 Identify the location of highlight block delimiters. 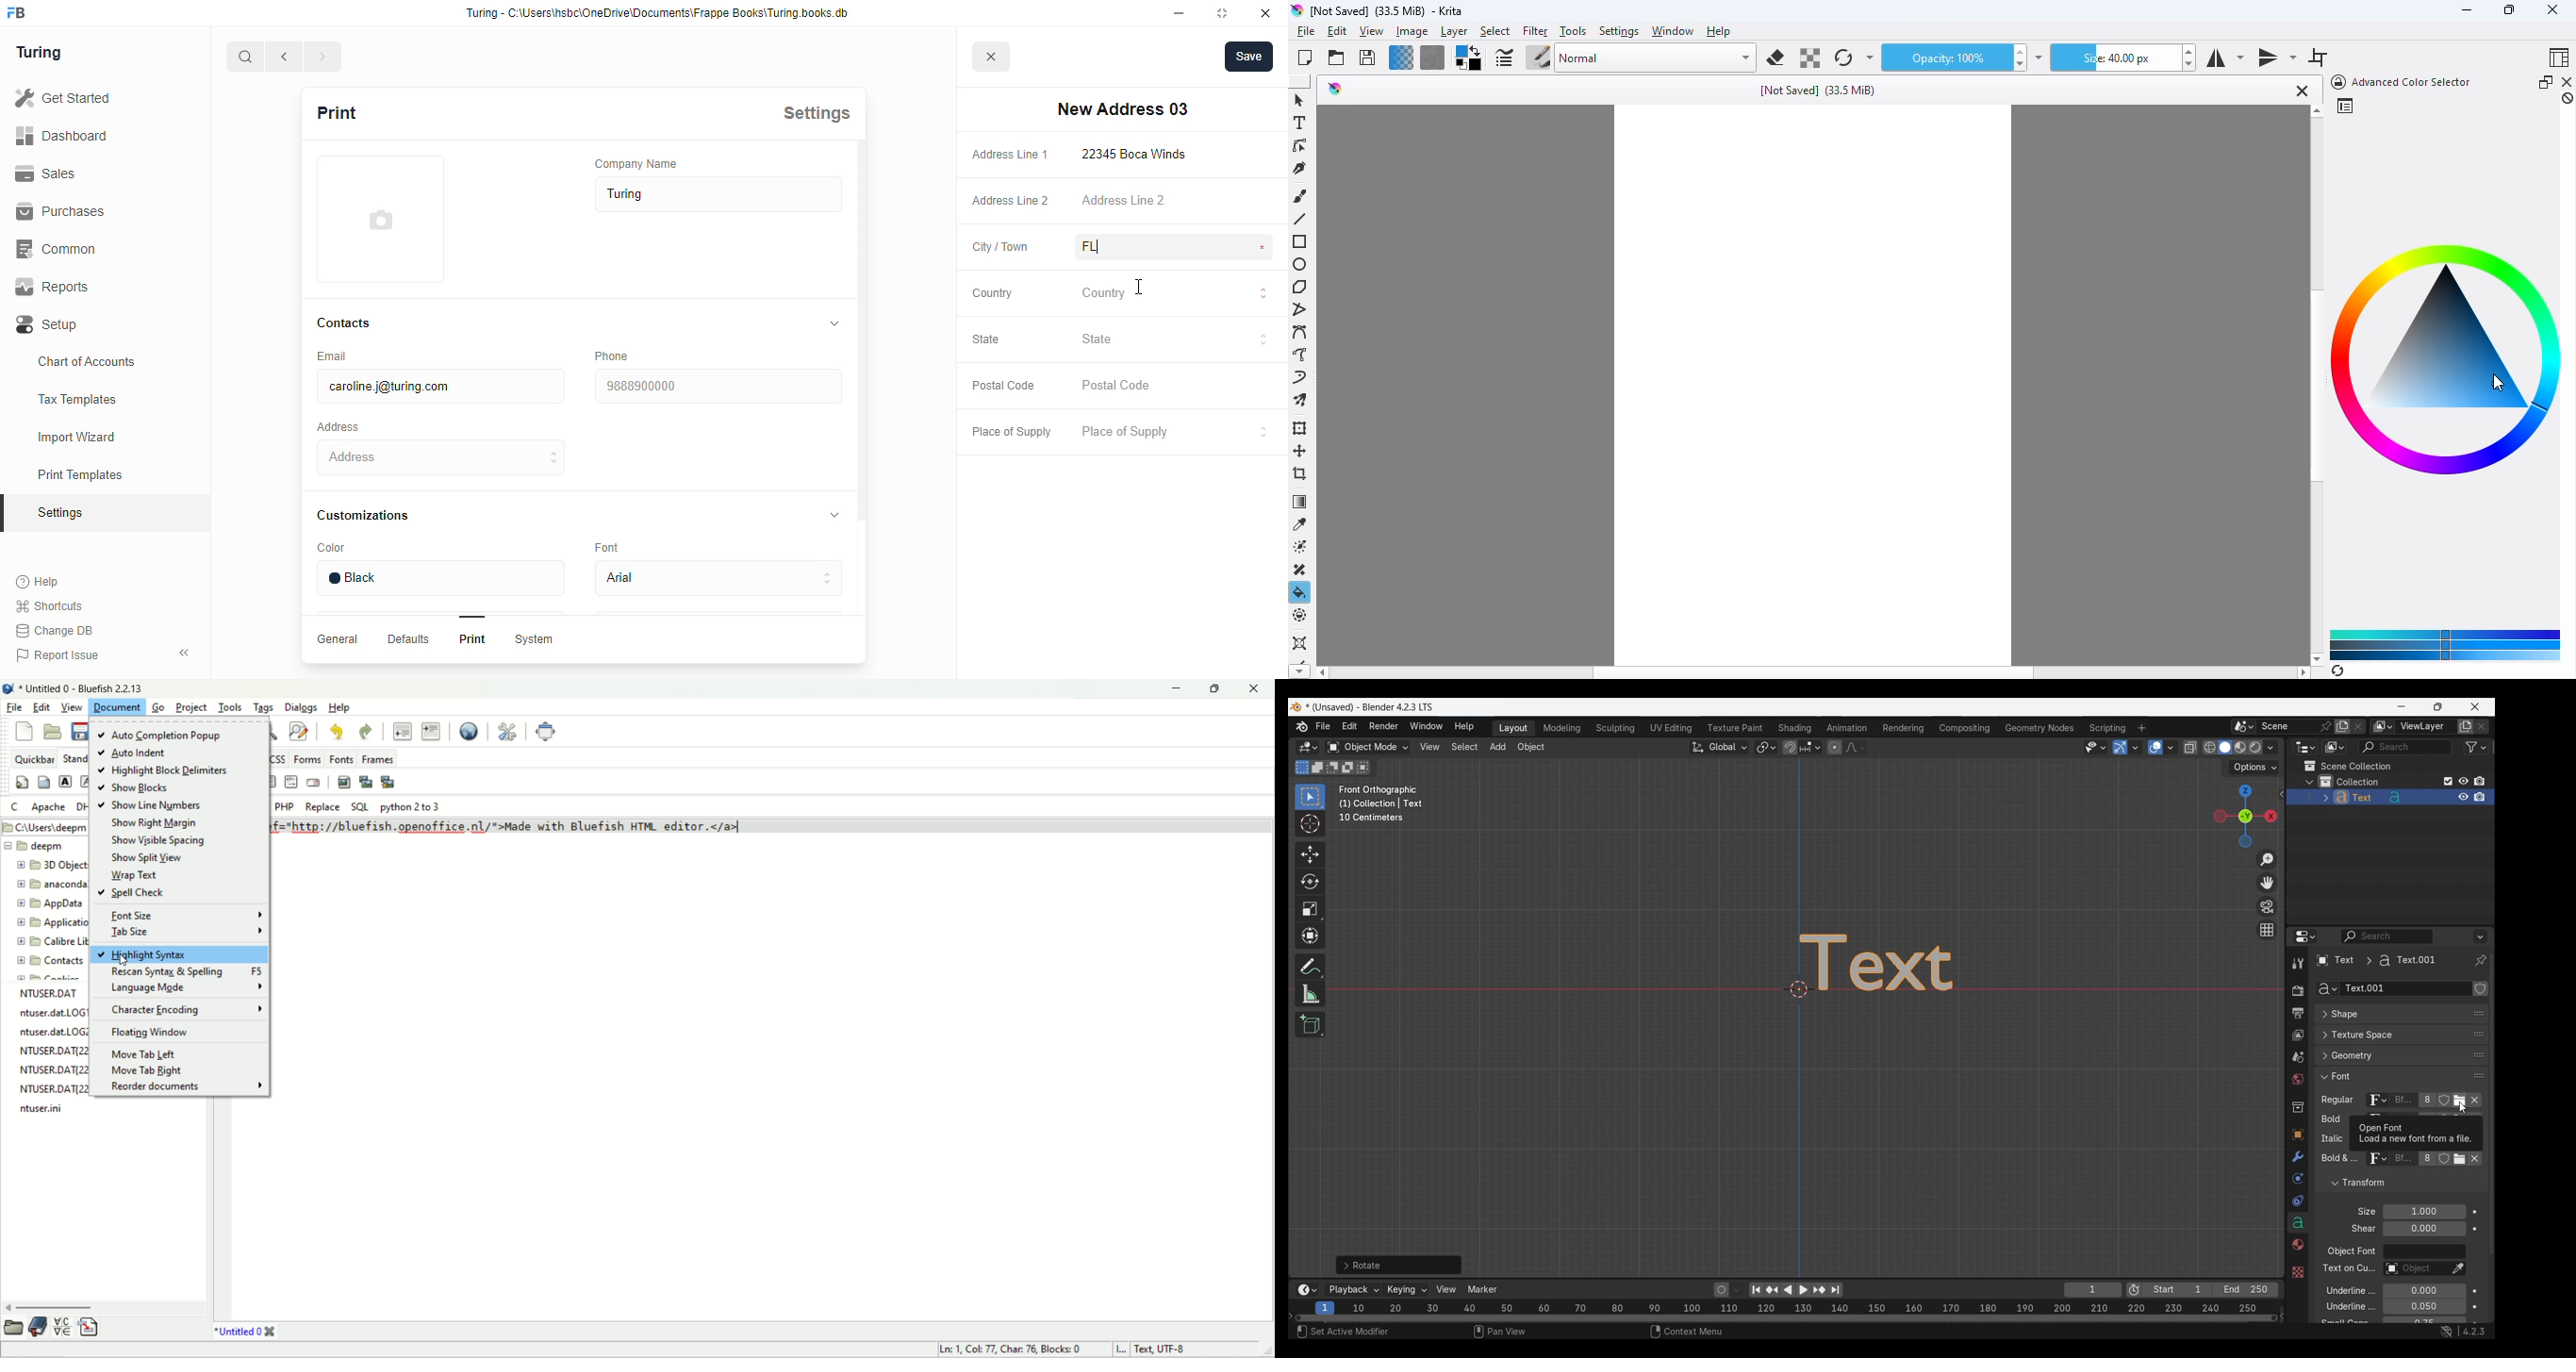
(161, 771).